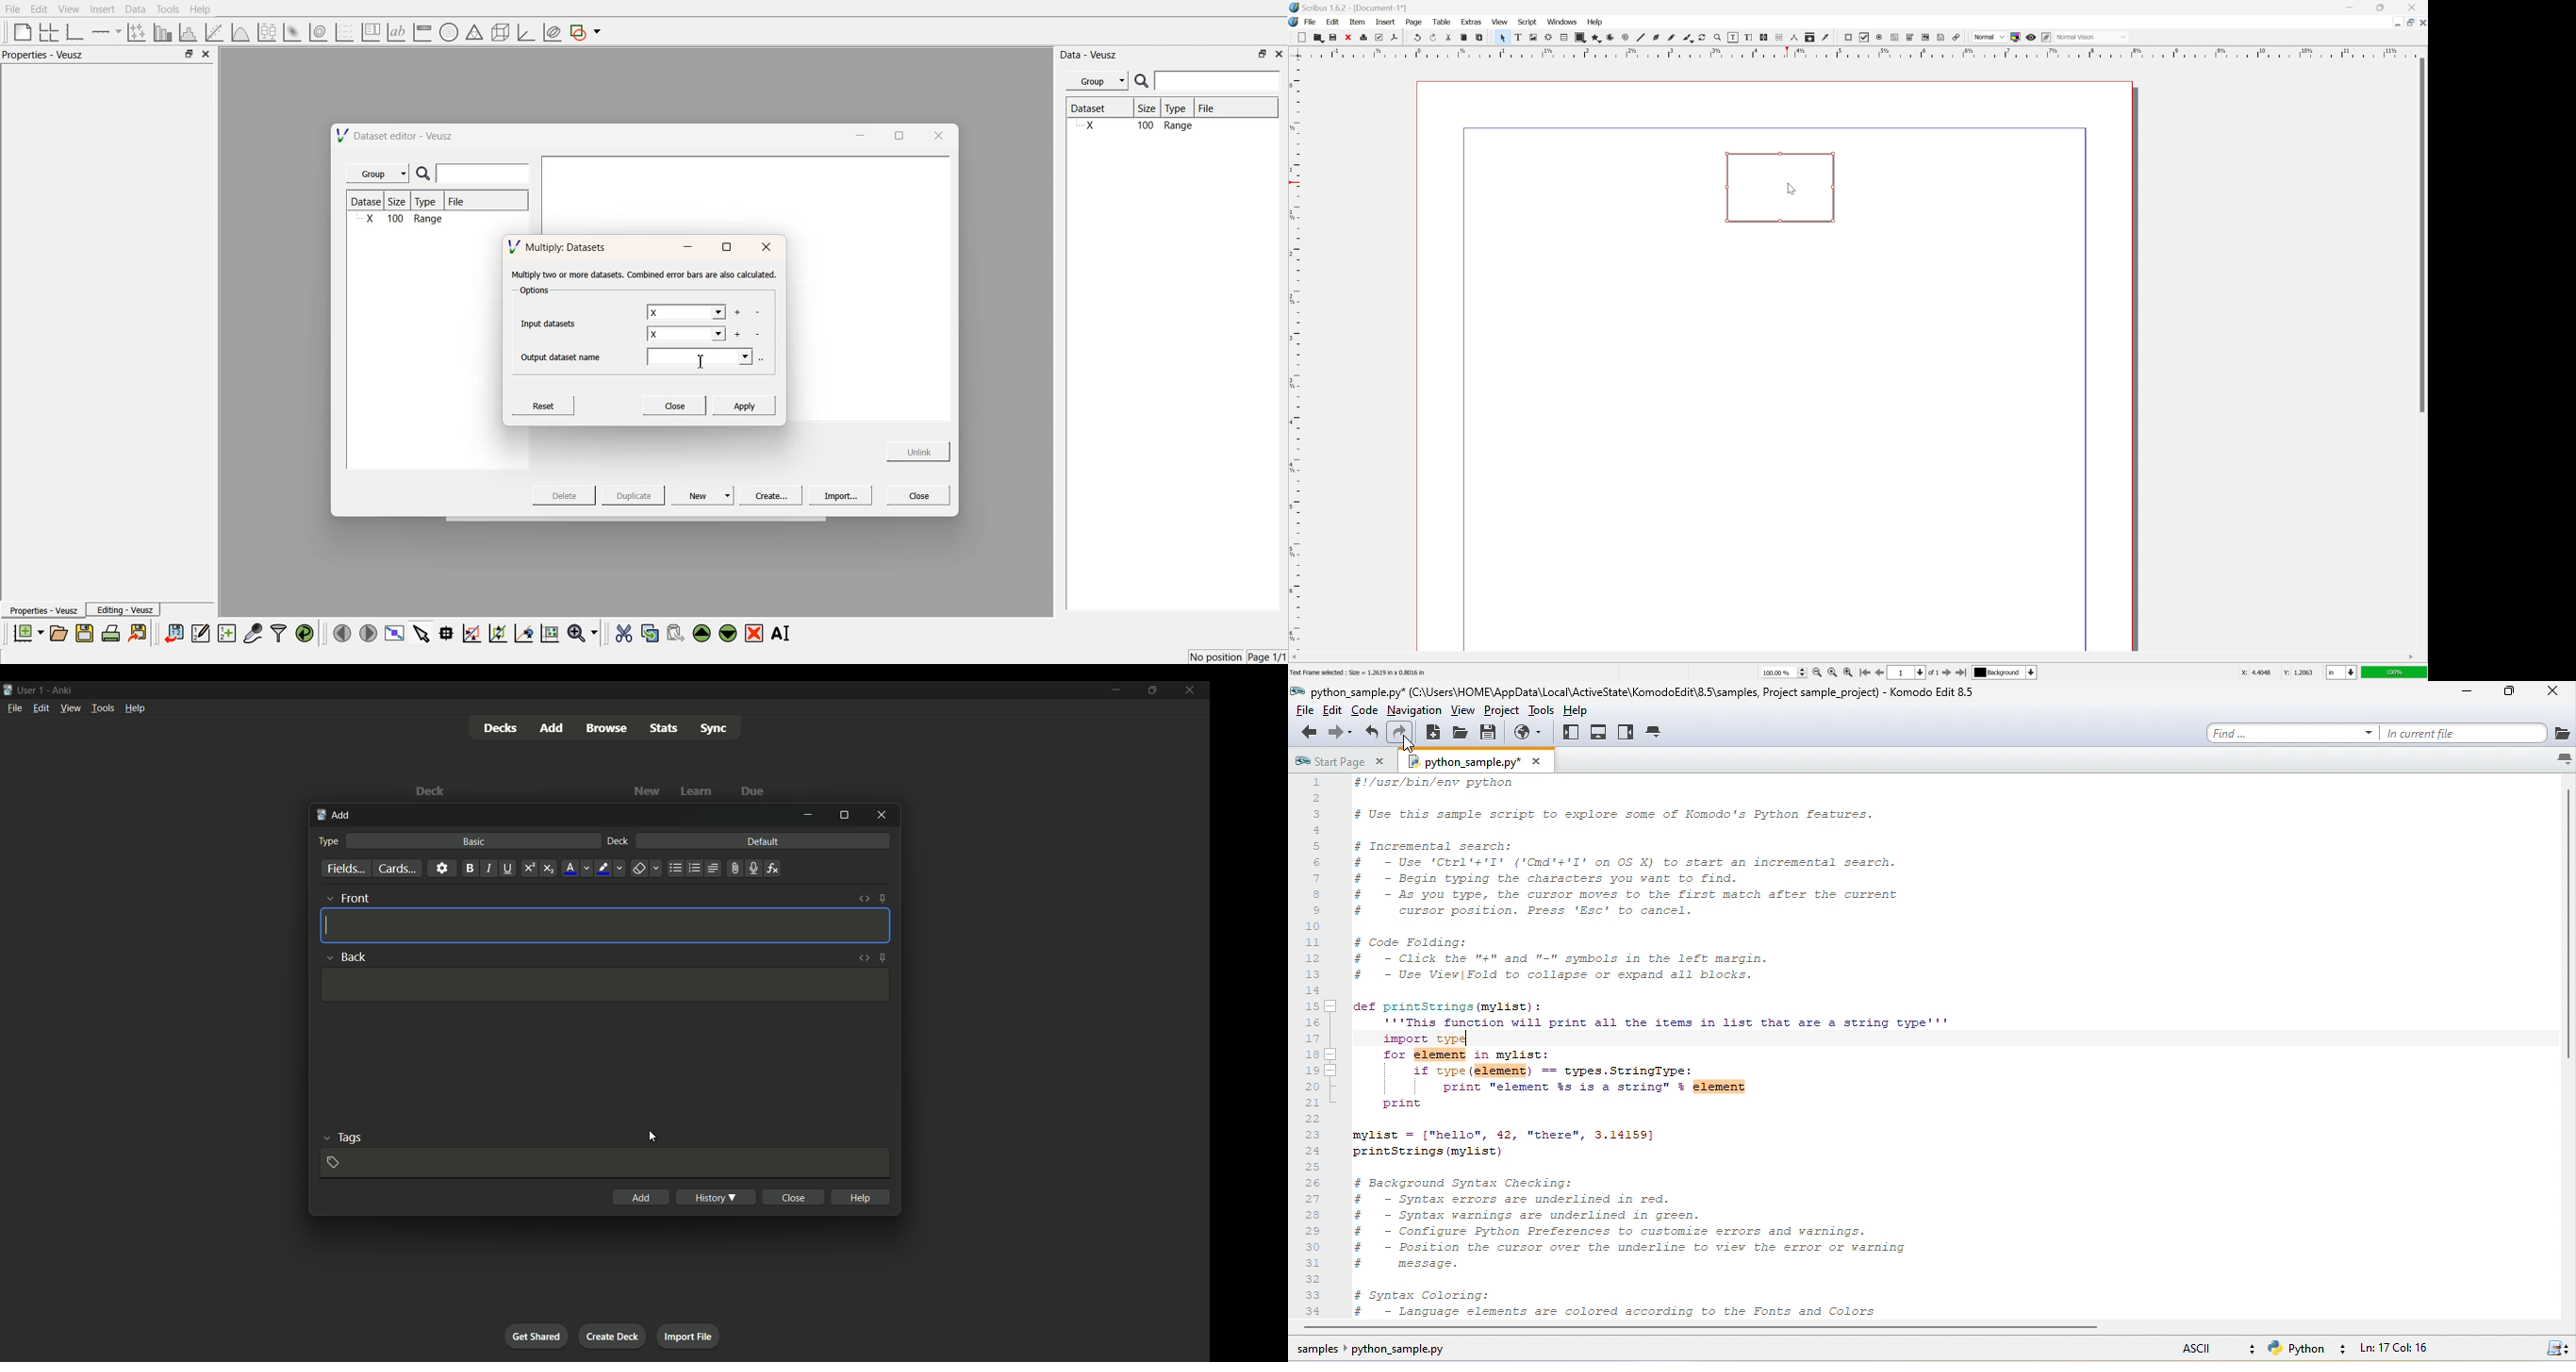  What do you see at coordinates (1718, 37) in the screenshot?
I see `zoom in or zoom out` at bounding box center [1718, 37].